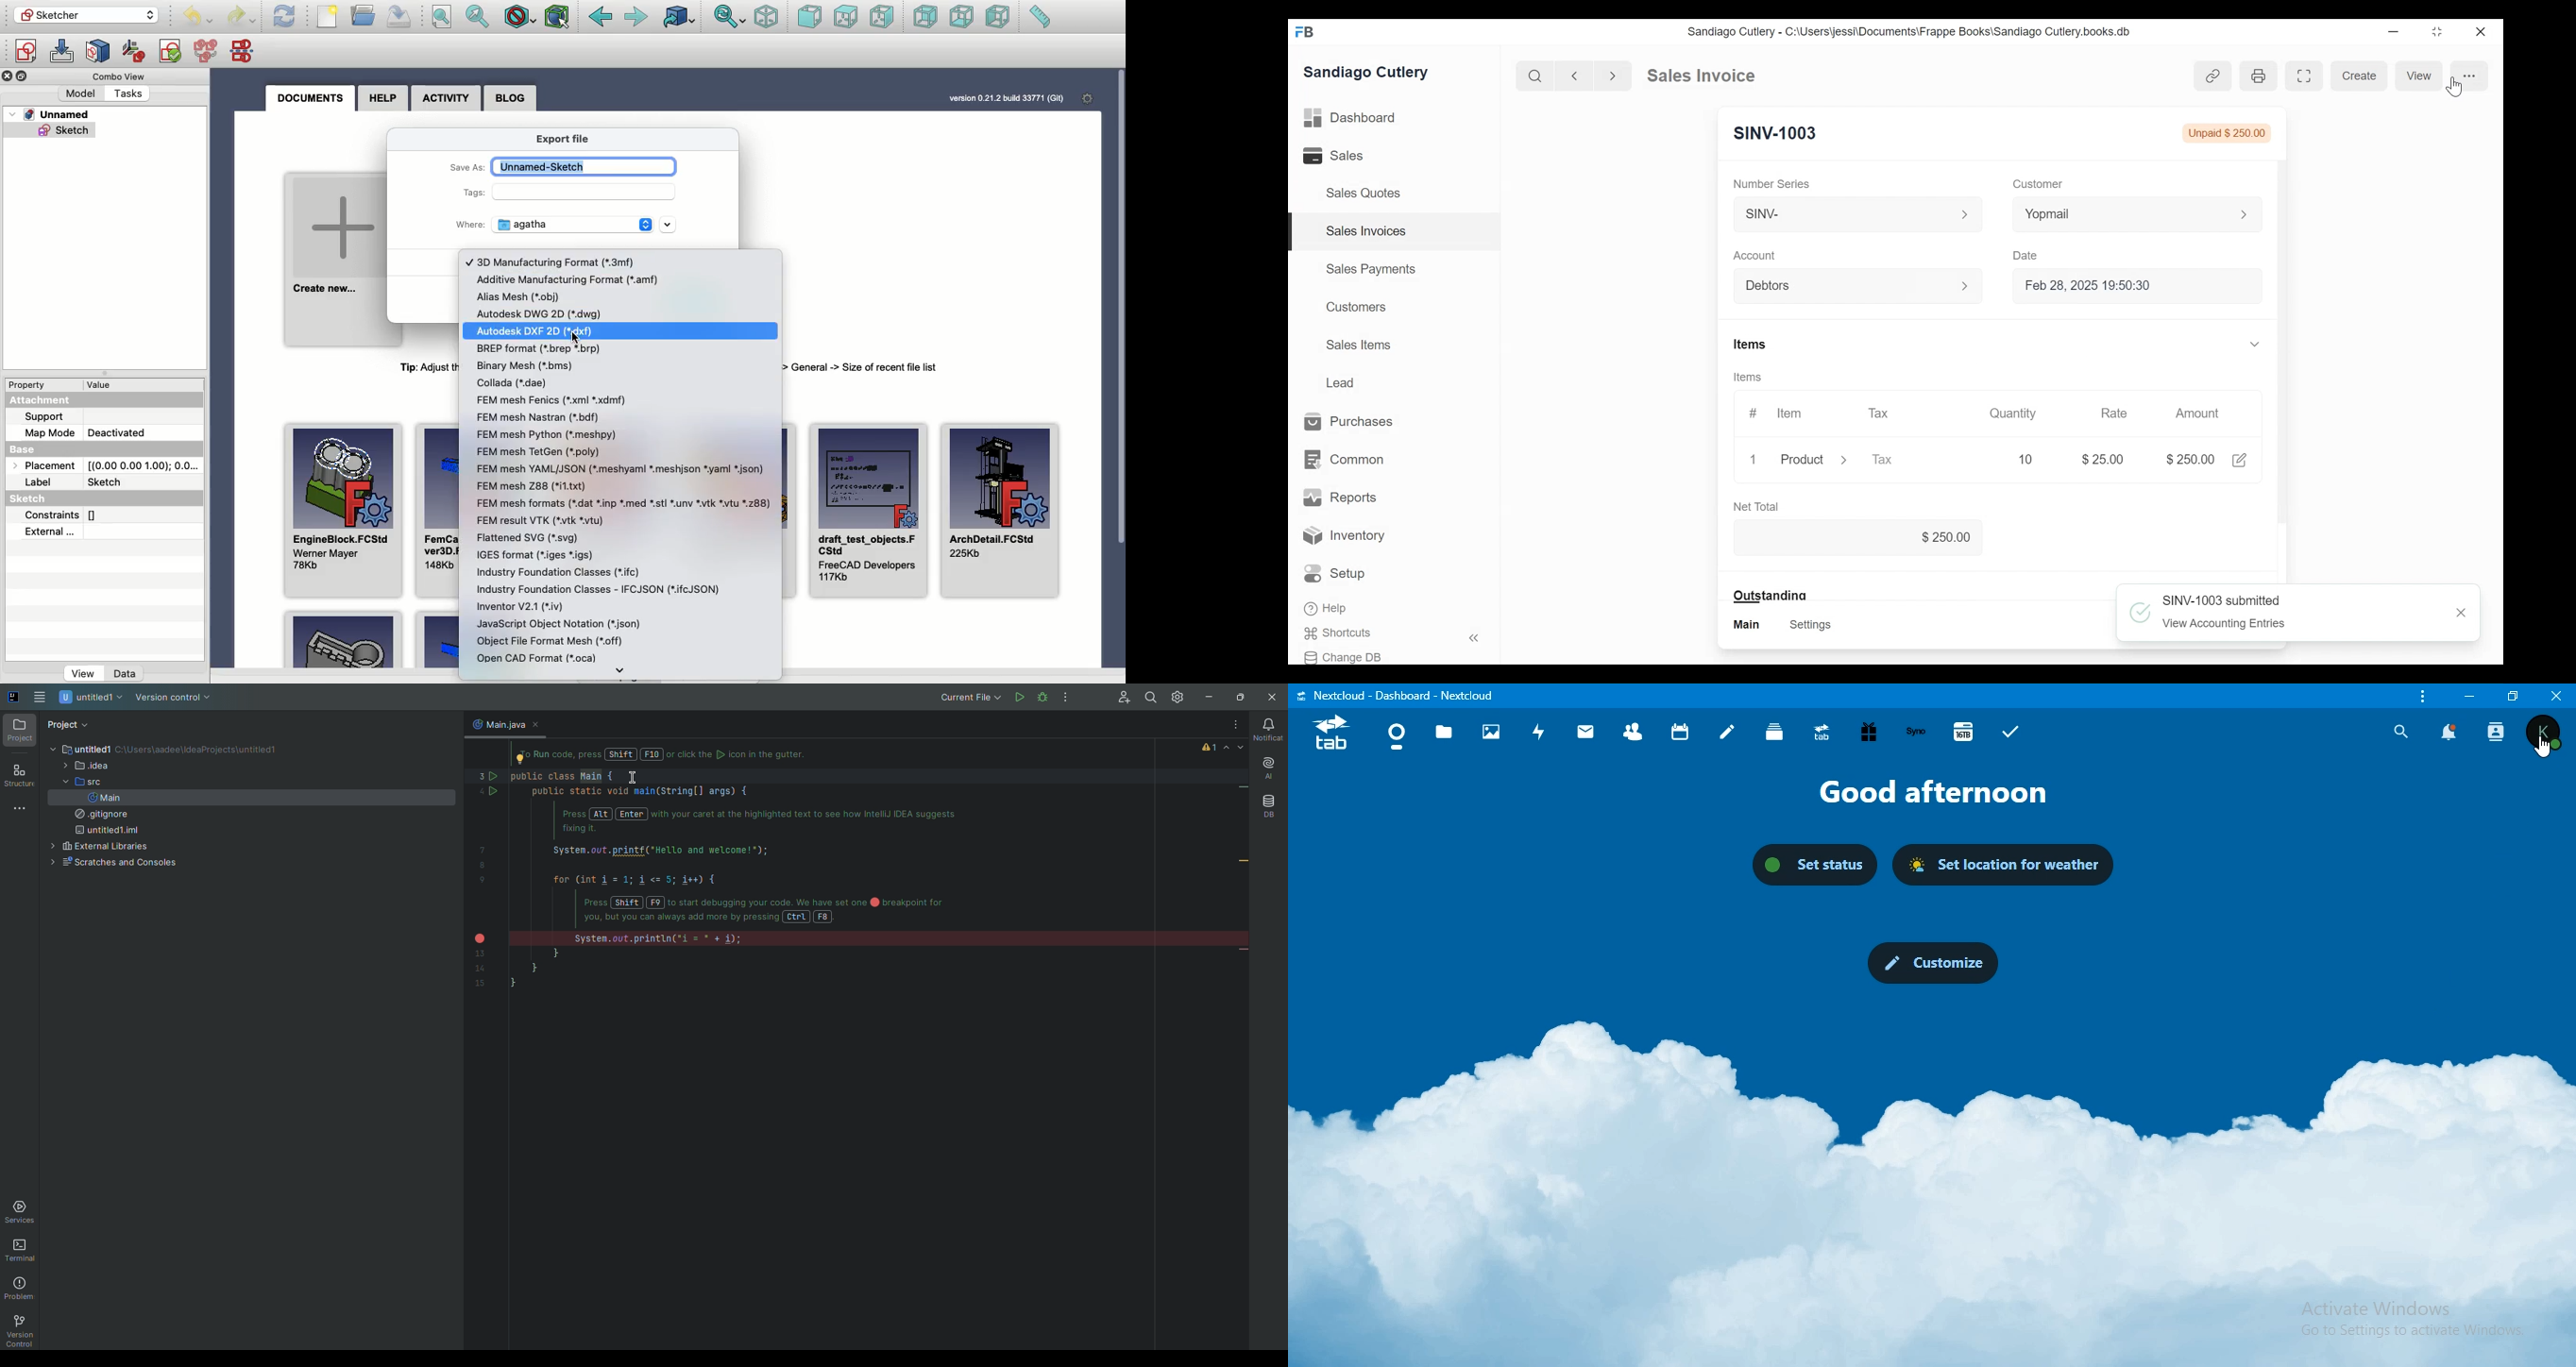 The height and width of the screenshot is (1372, 2576). What do you see at coordinates (1353, 307) in the screenshot?
I see `Customers` at bounding box center [1353, 307].